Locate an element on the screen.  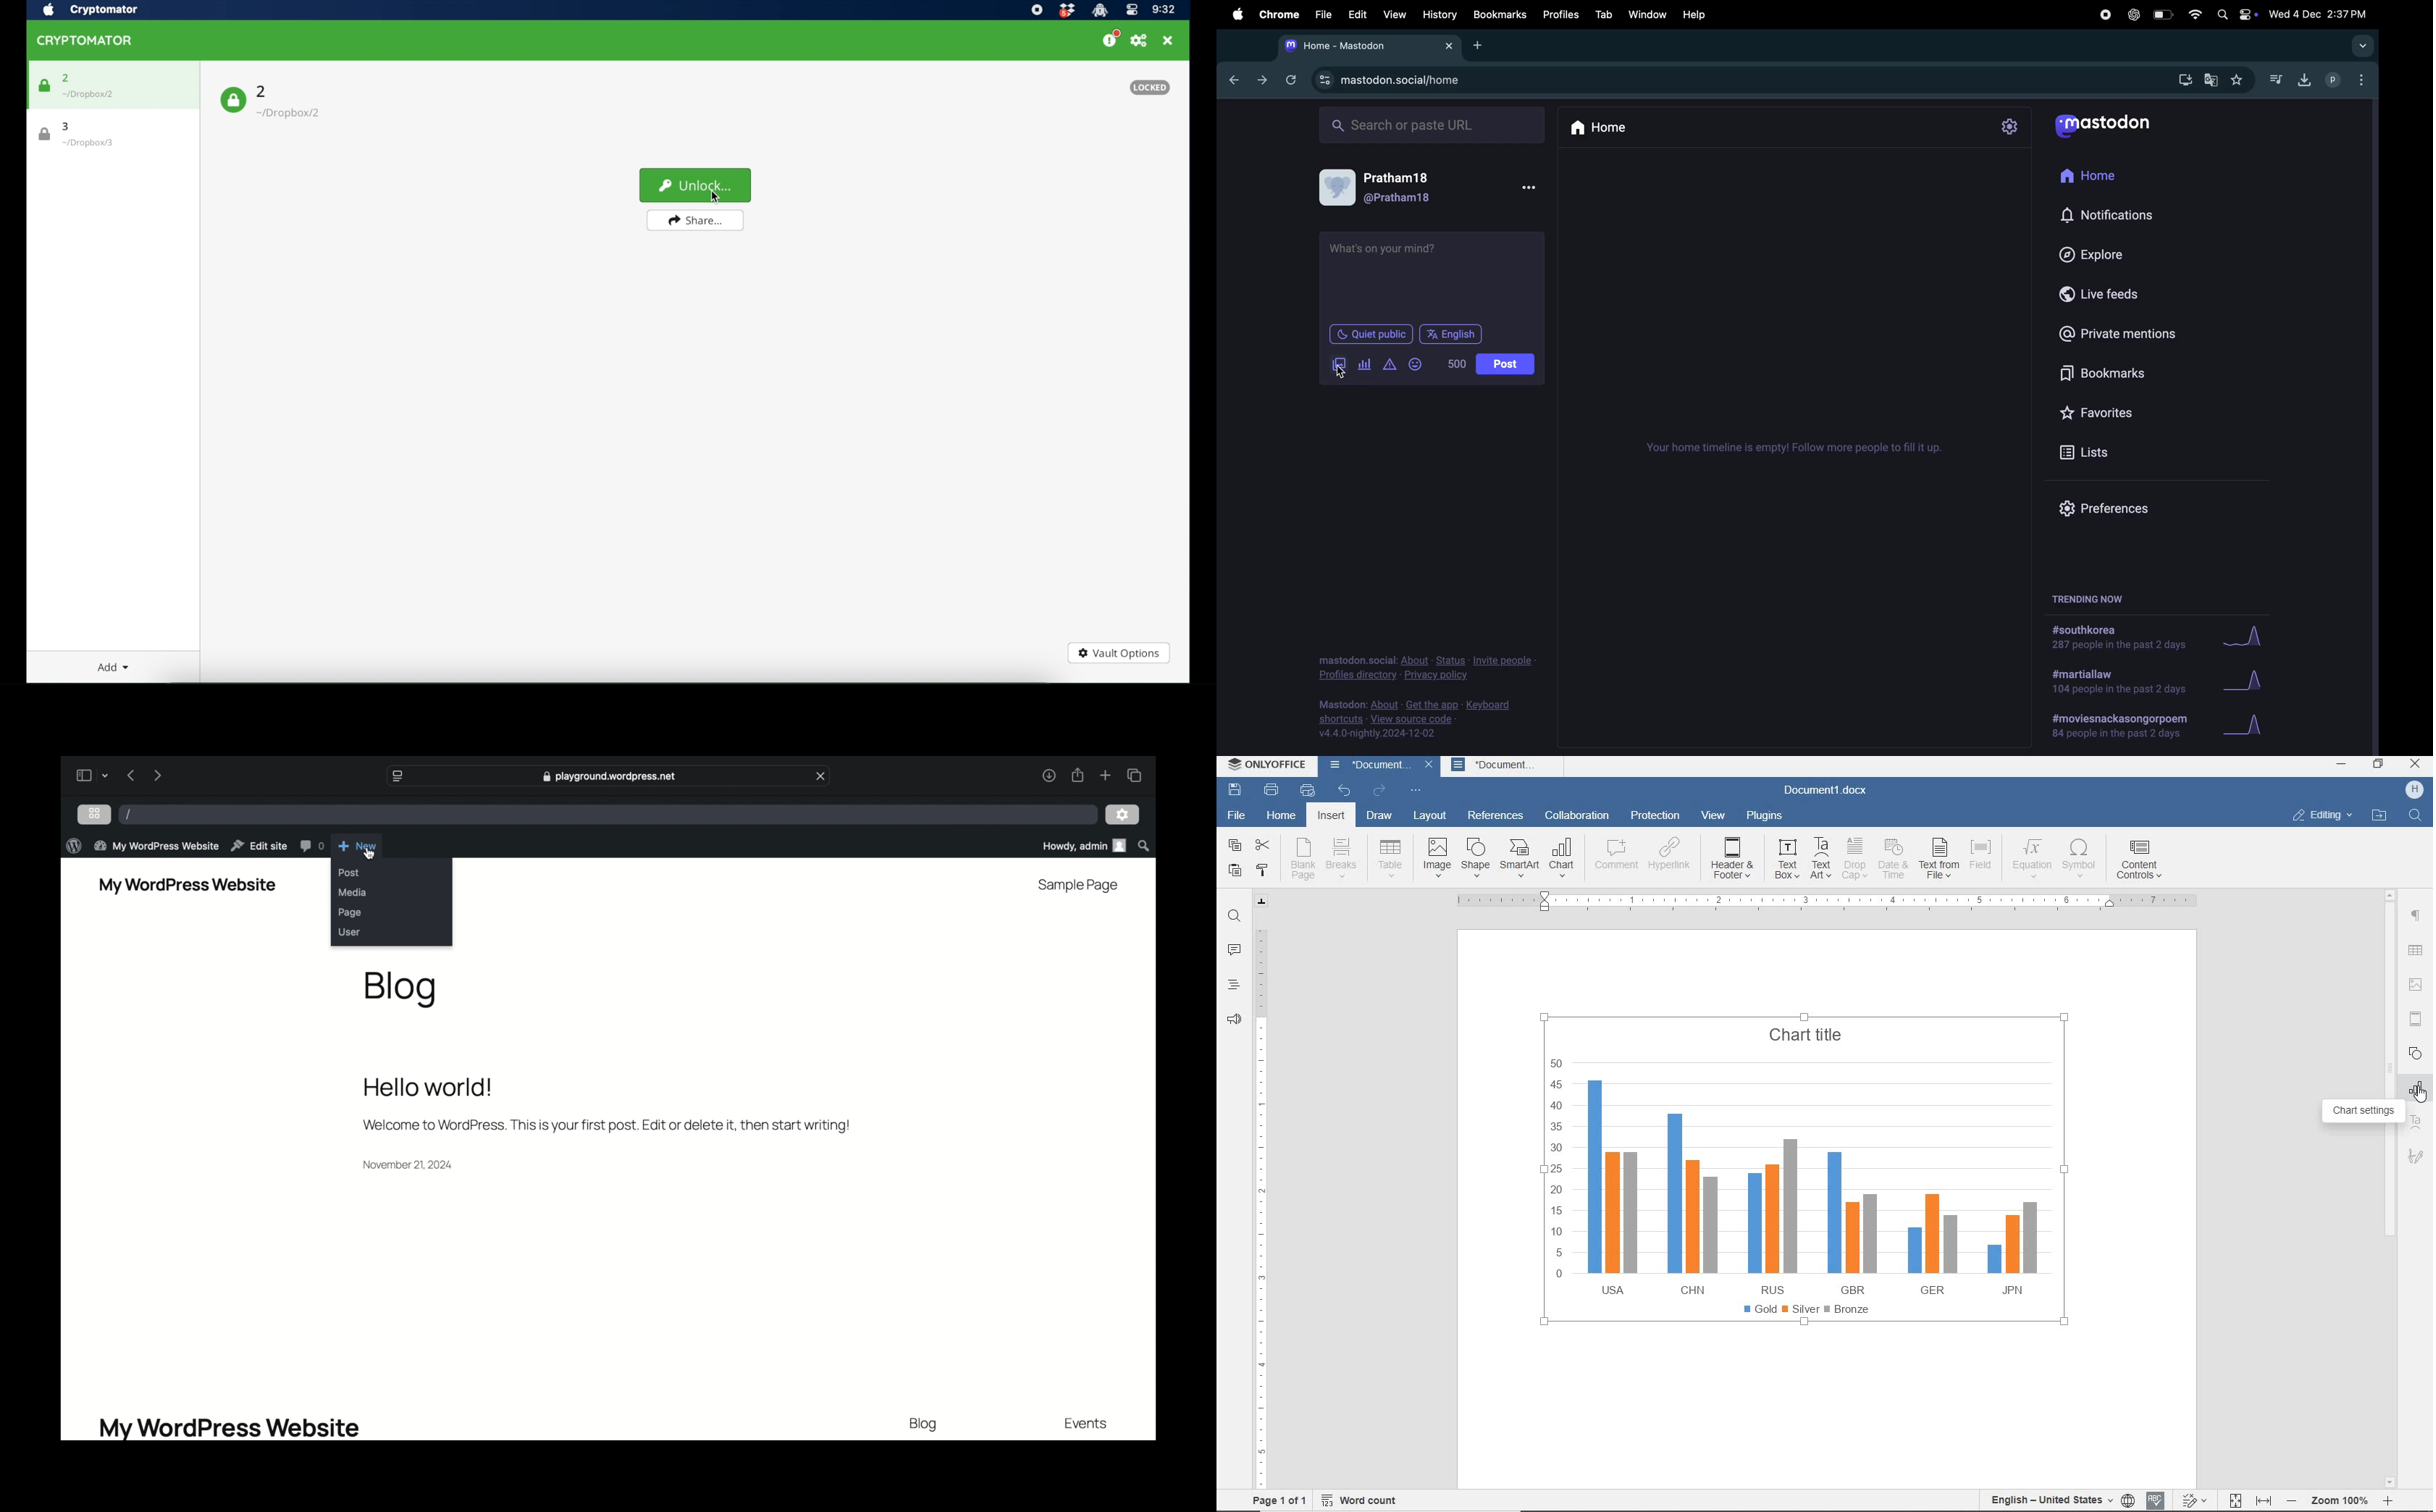
comments is located at coordinates (312, 846).